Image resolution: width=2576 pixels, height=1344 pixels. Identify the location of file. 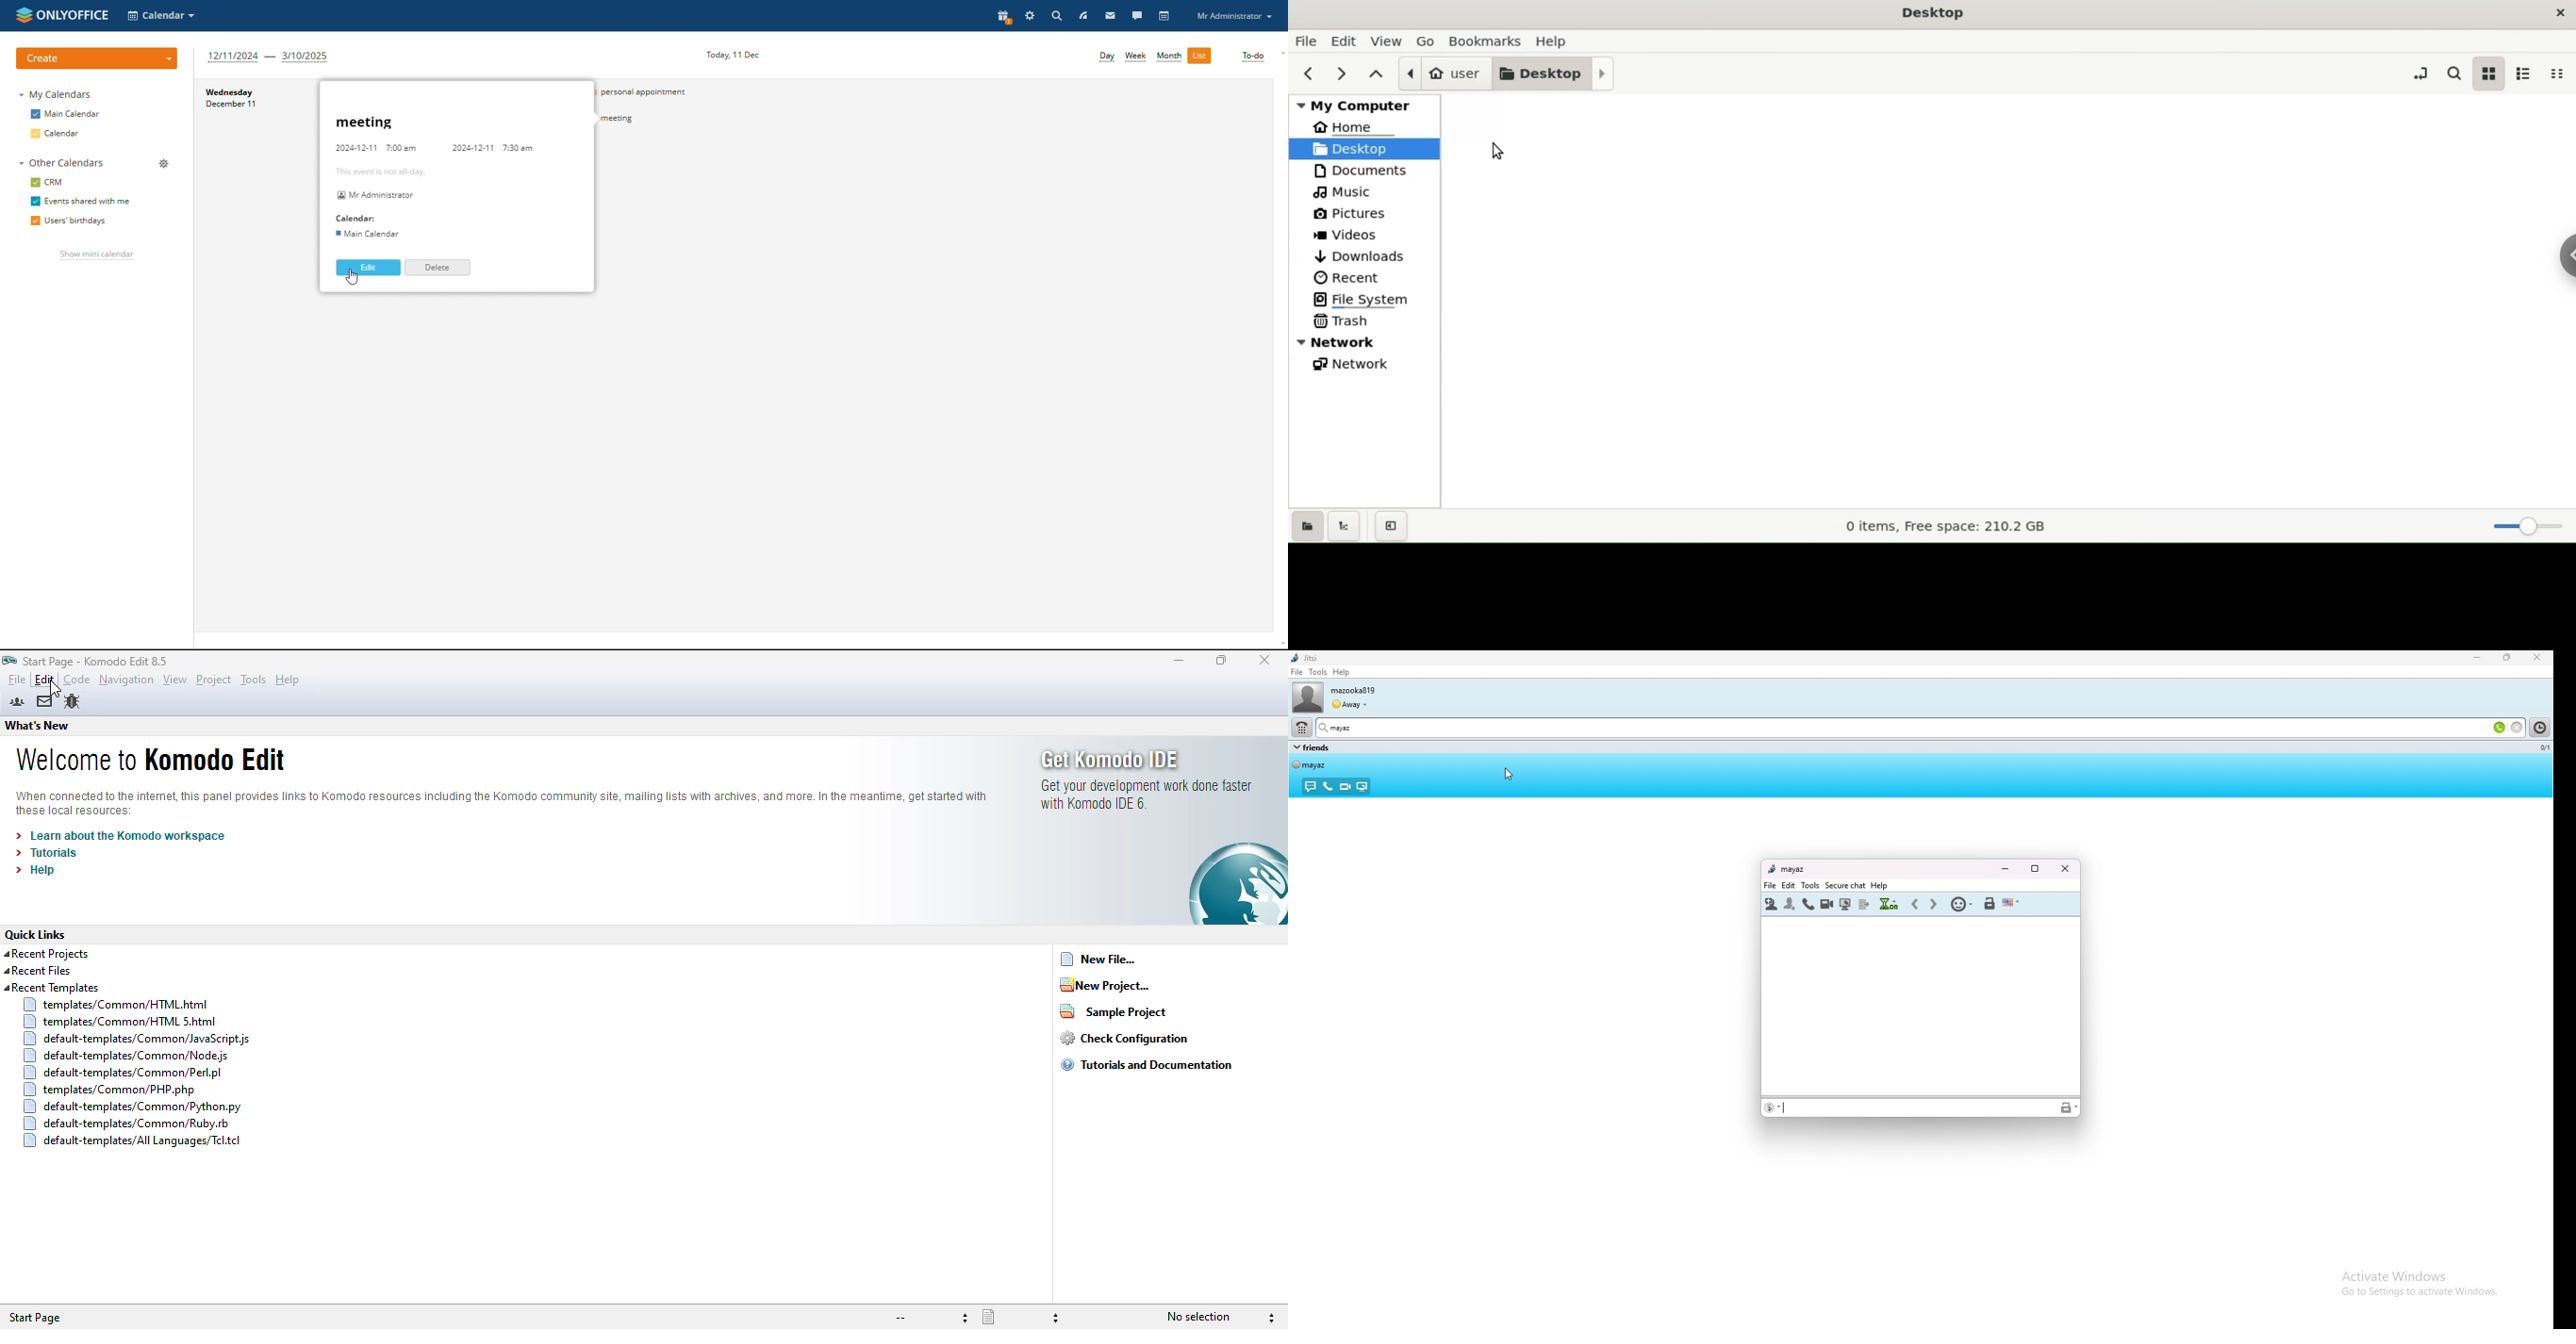
(16, 679).